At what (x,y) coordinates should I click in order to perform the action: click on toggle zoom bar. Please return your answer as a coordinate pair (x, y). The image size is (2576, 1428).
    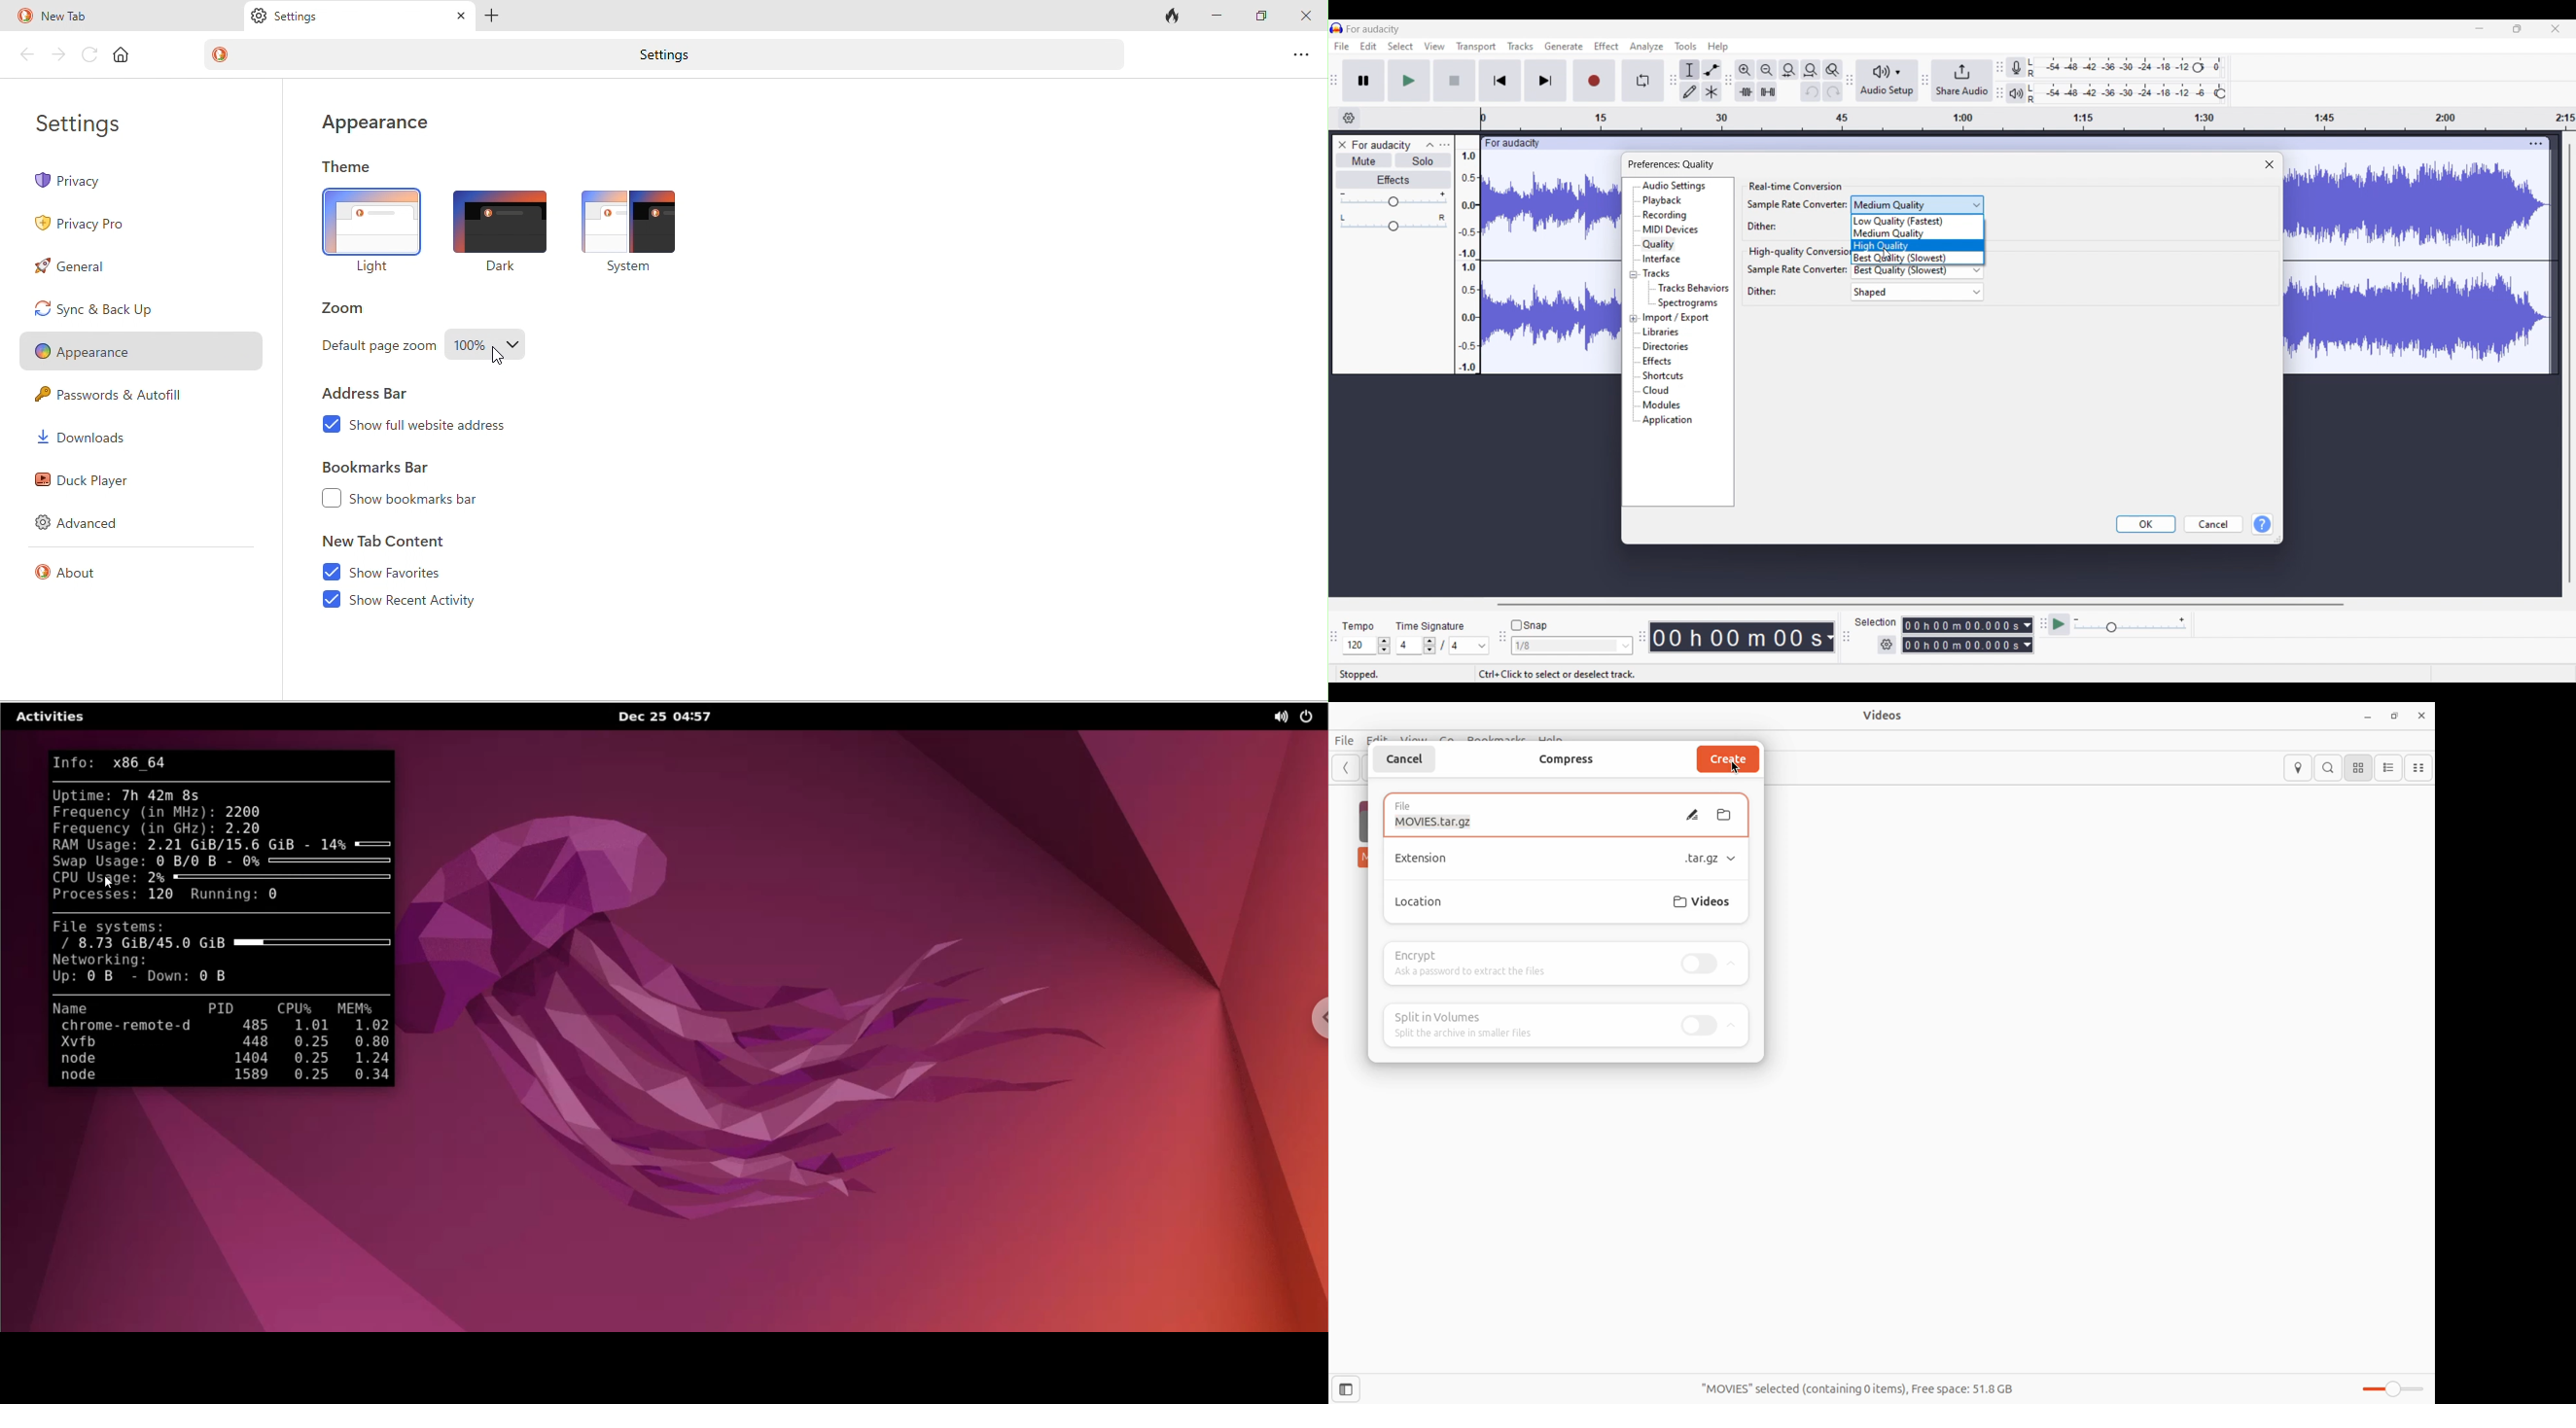
    Looking at the image, I should click on (2388, 1387).